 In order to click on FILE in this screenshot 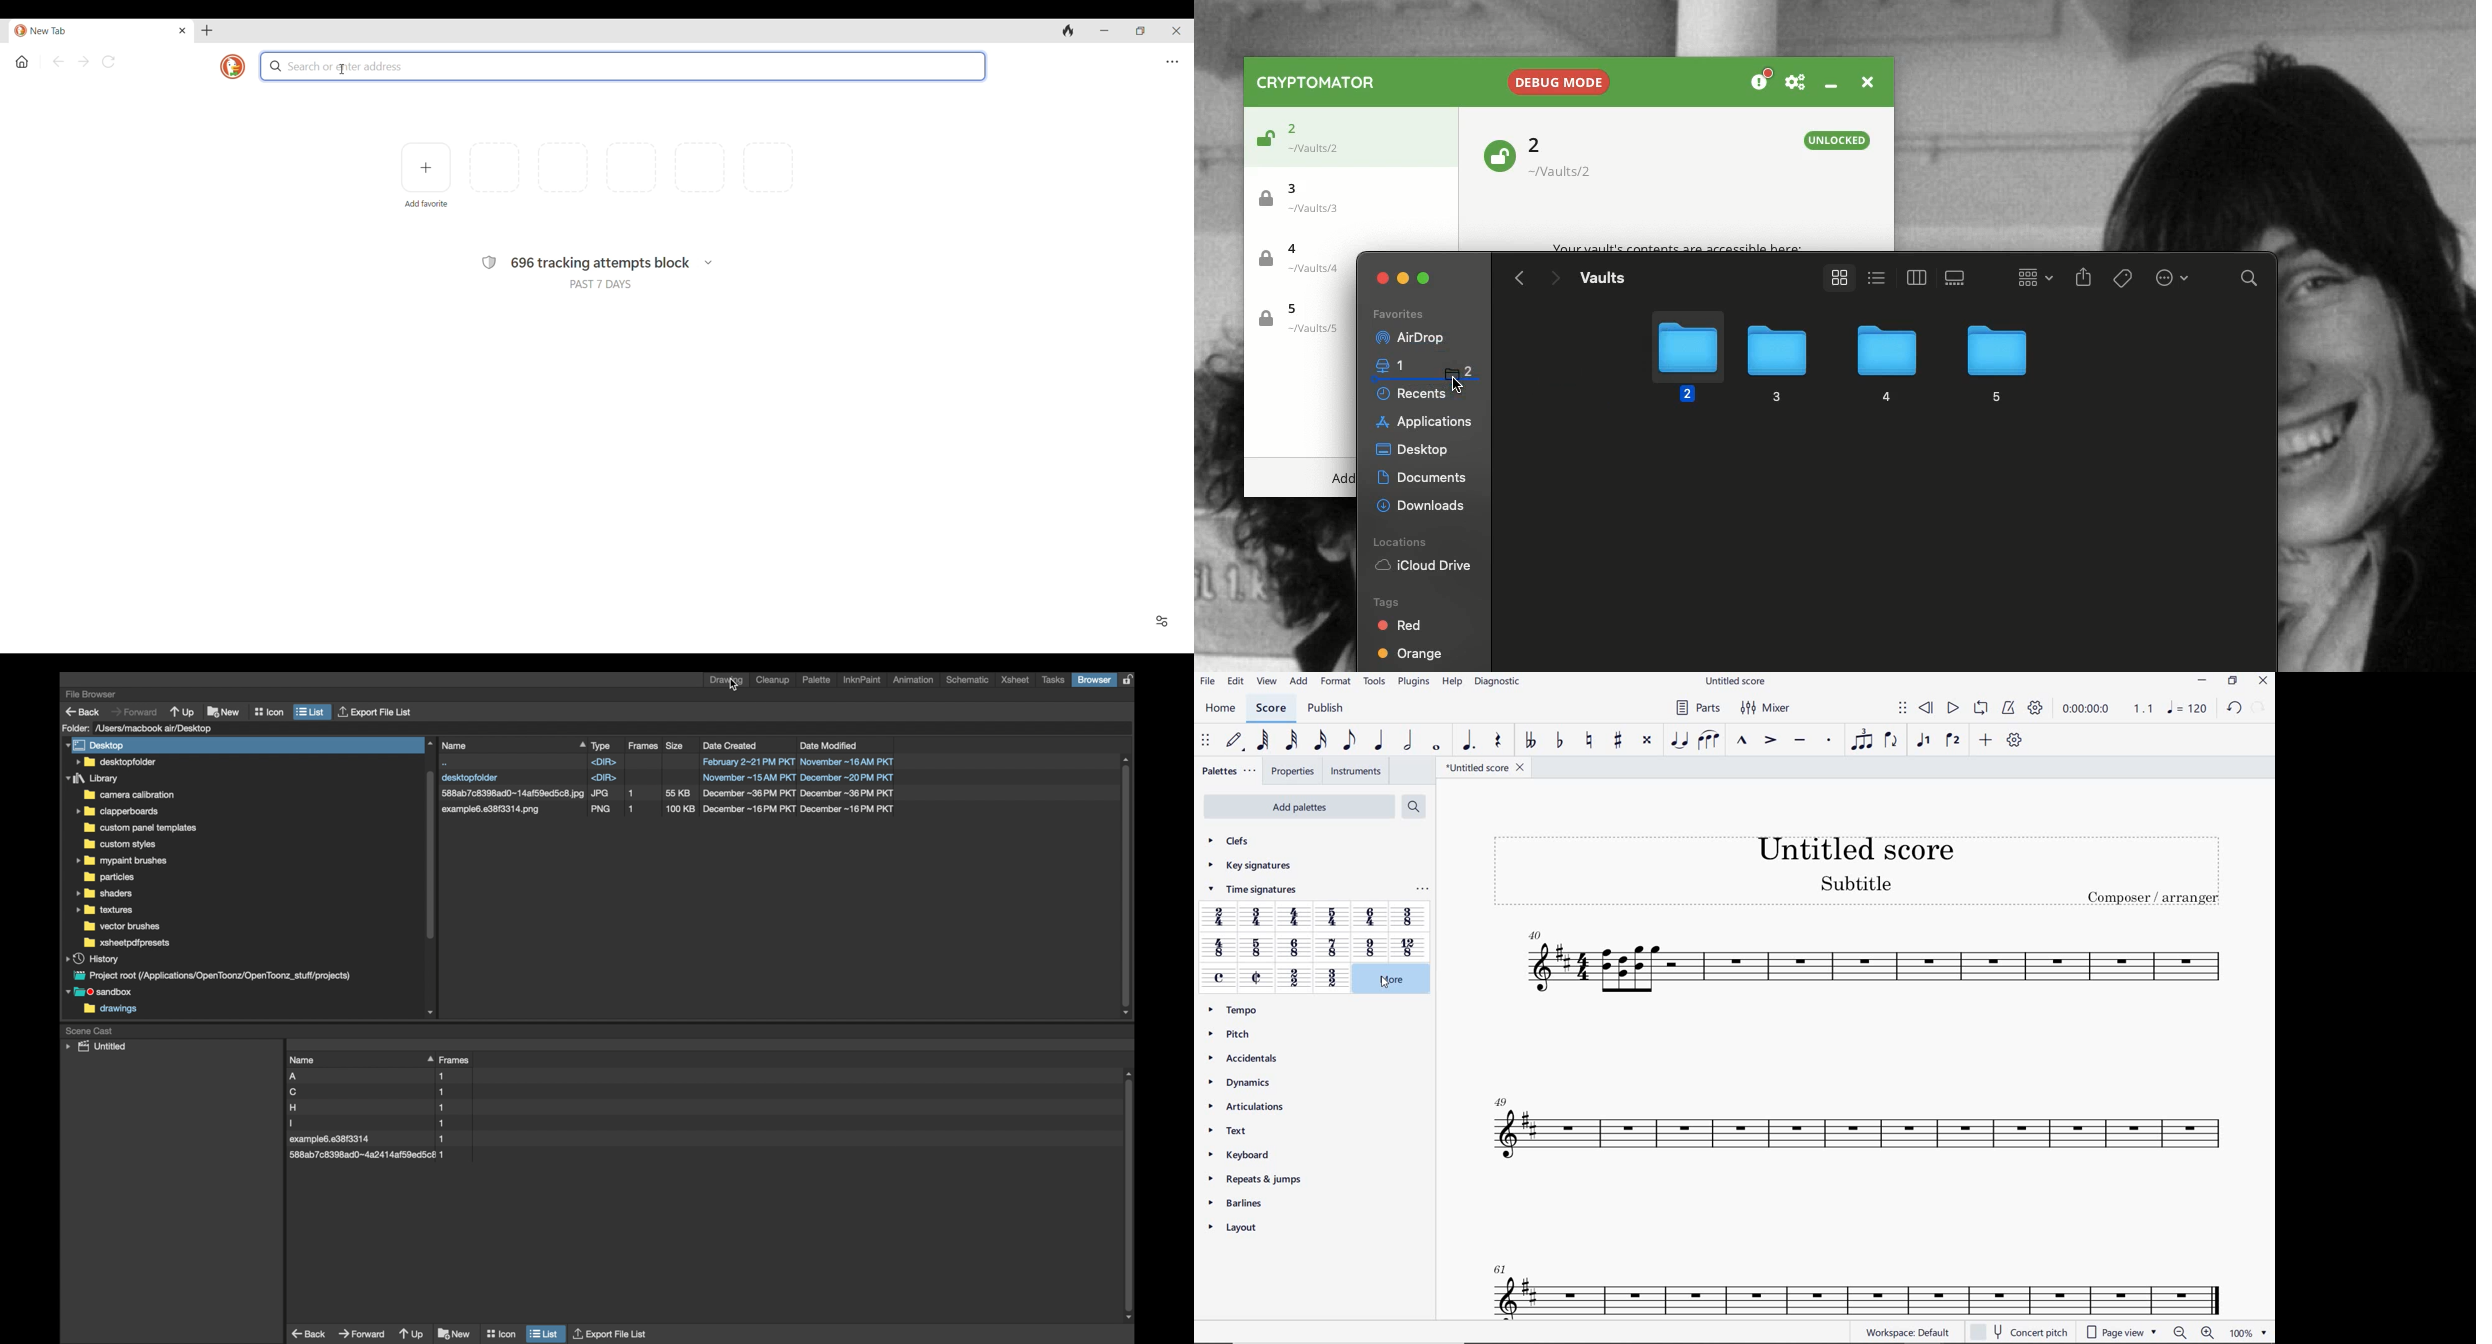, I will do `click(1208, 682)`.